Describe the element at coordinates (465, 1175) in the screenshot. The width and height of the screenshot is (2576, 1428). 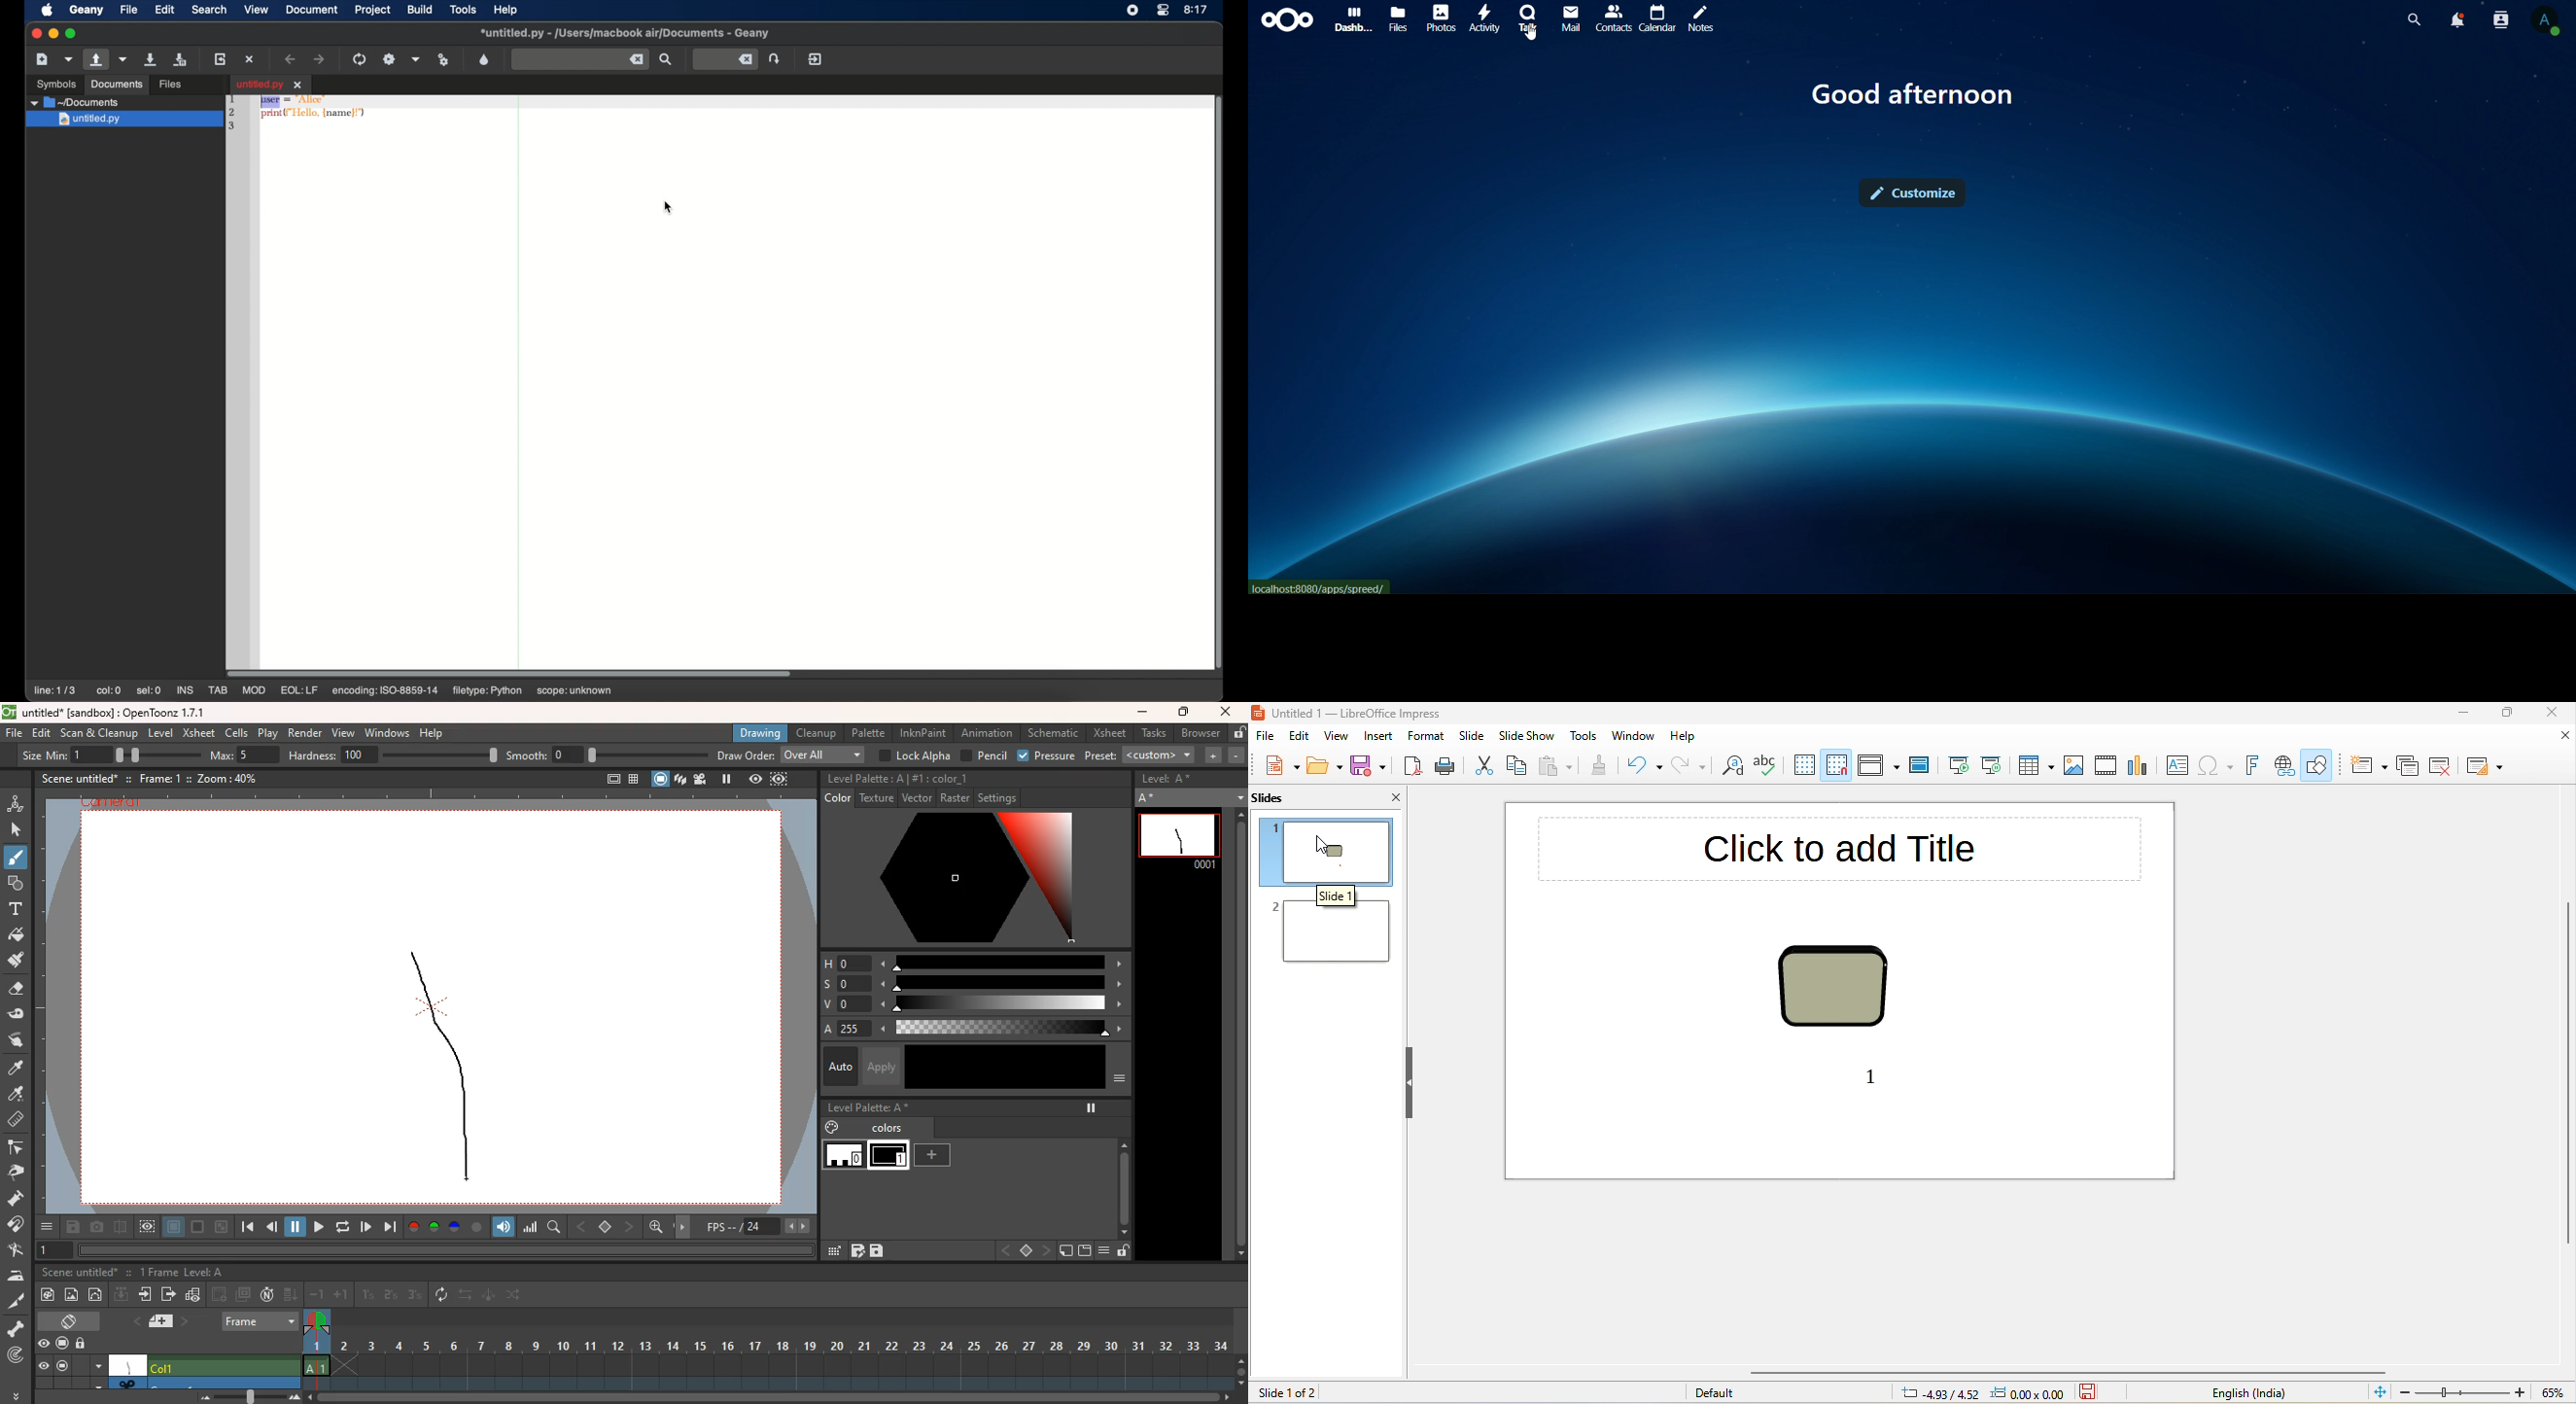
I see `drawing cursor` at that location.